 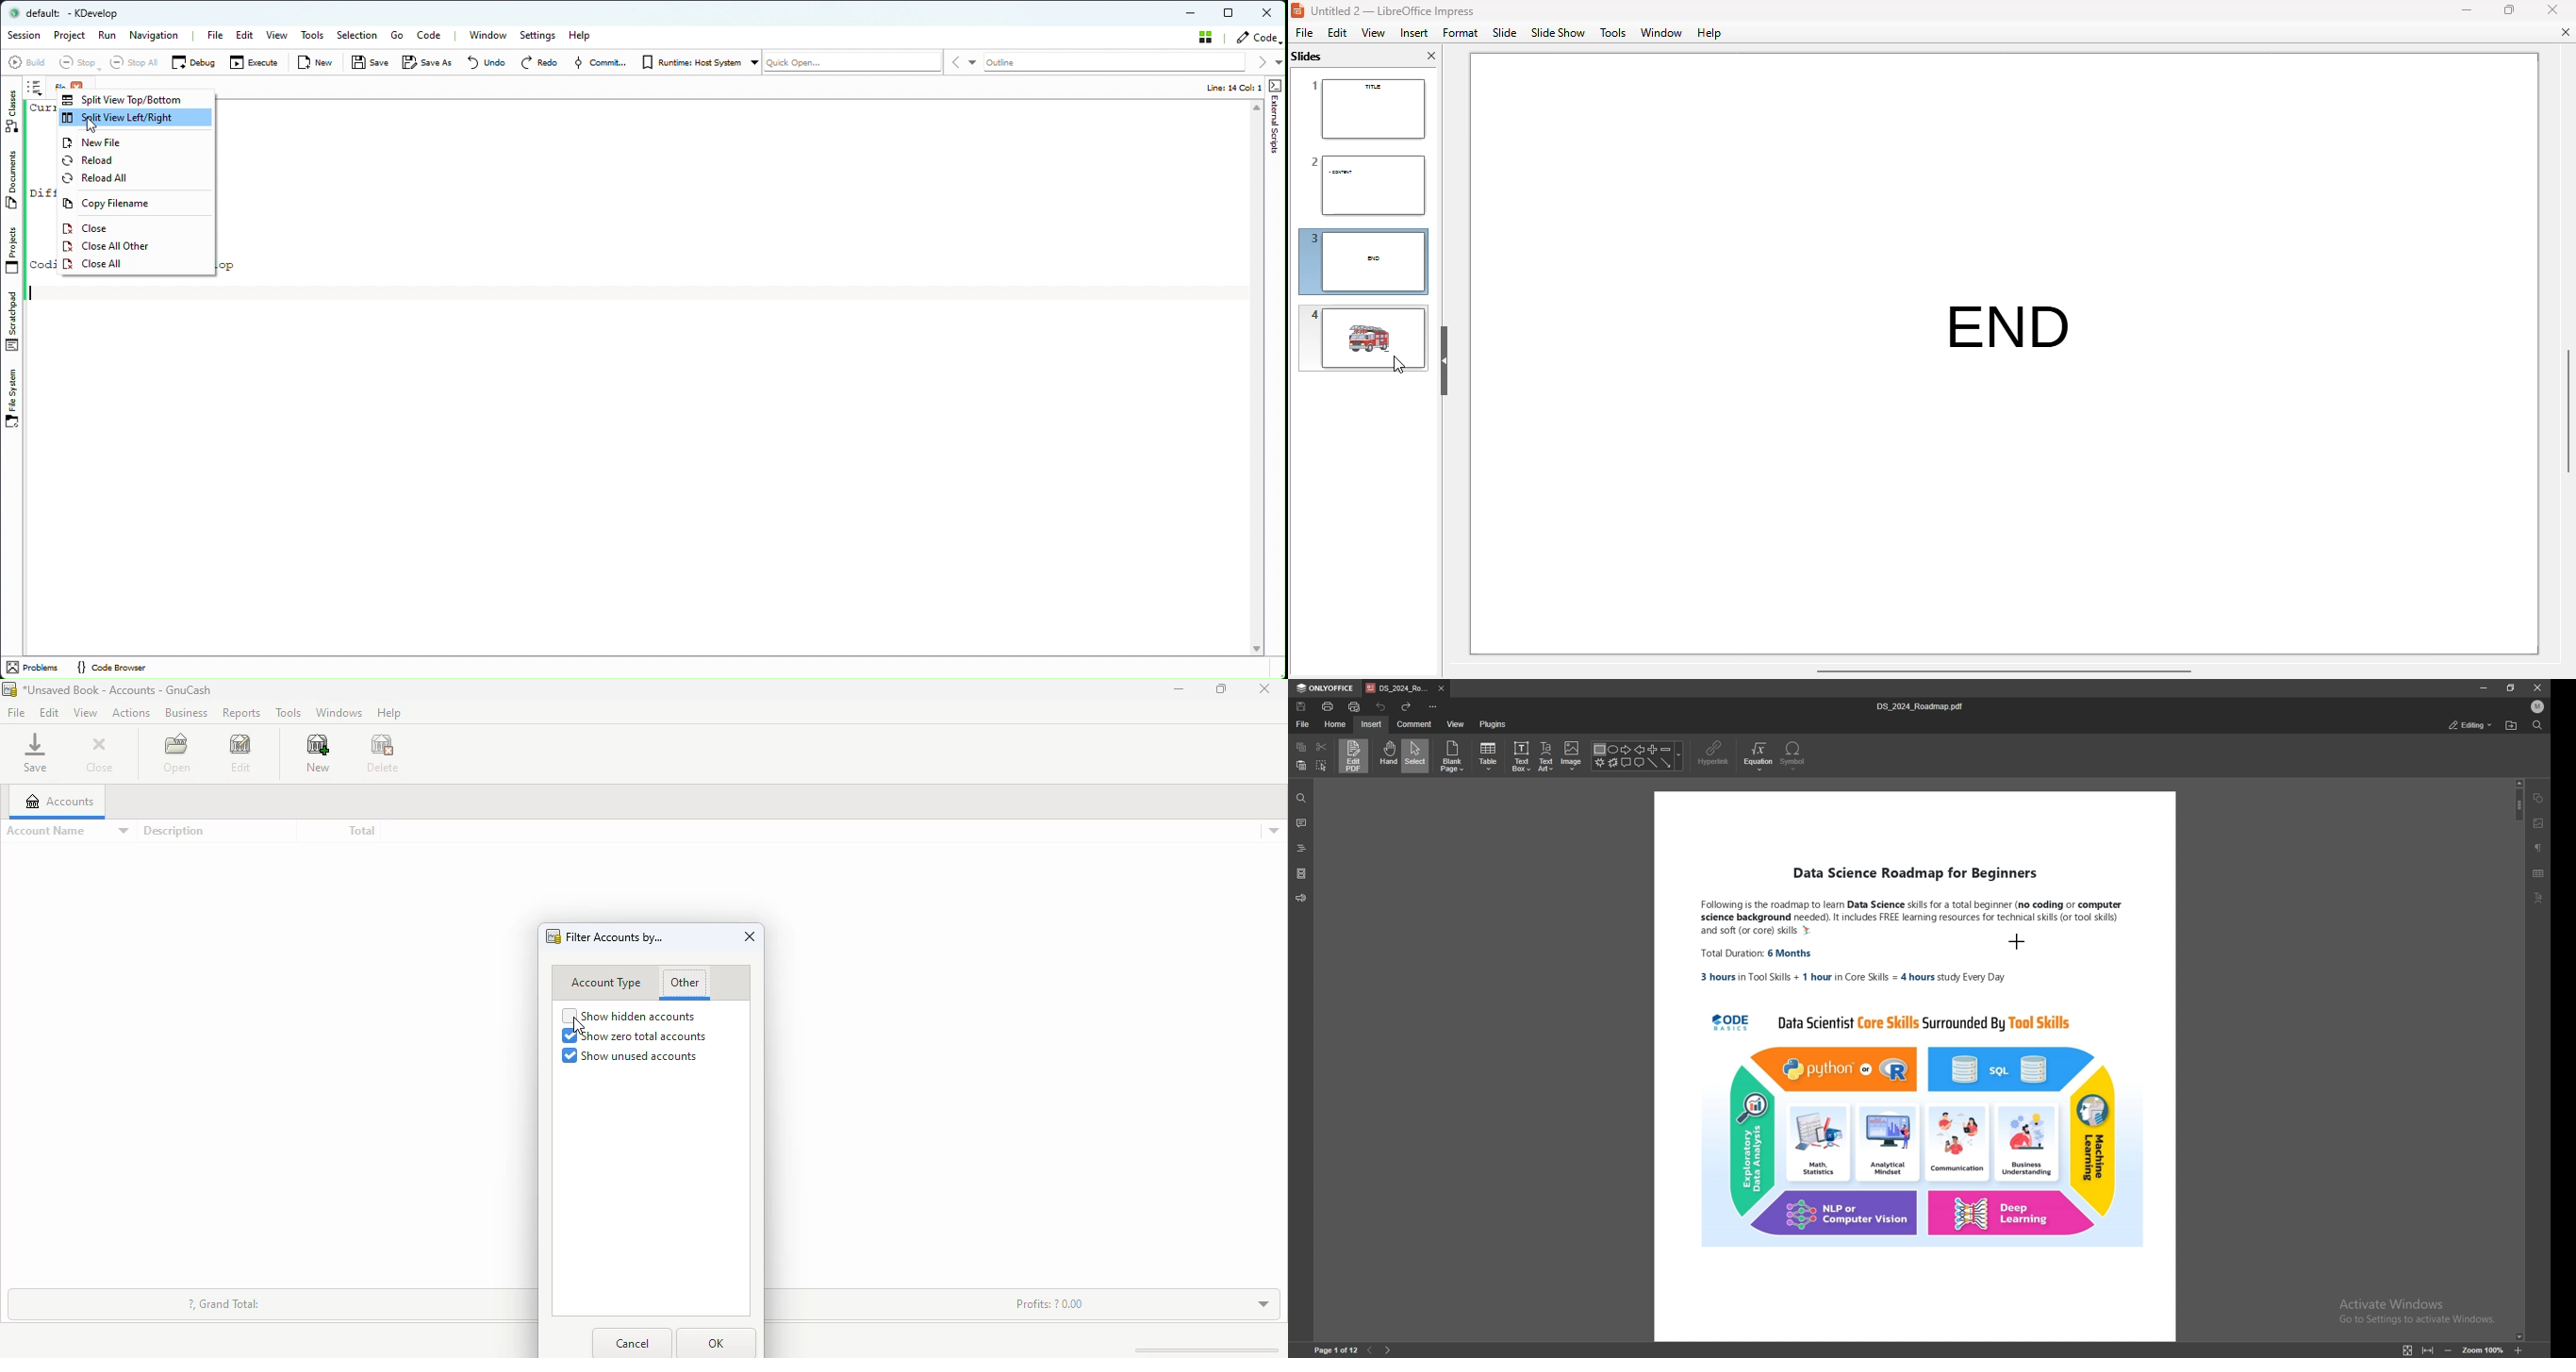 What do you see at coordinates (1416, 755) in the screenshot?
I see `select` at bounding box center [1416, 755].